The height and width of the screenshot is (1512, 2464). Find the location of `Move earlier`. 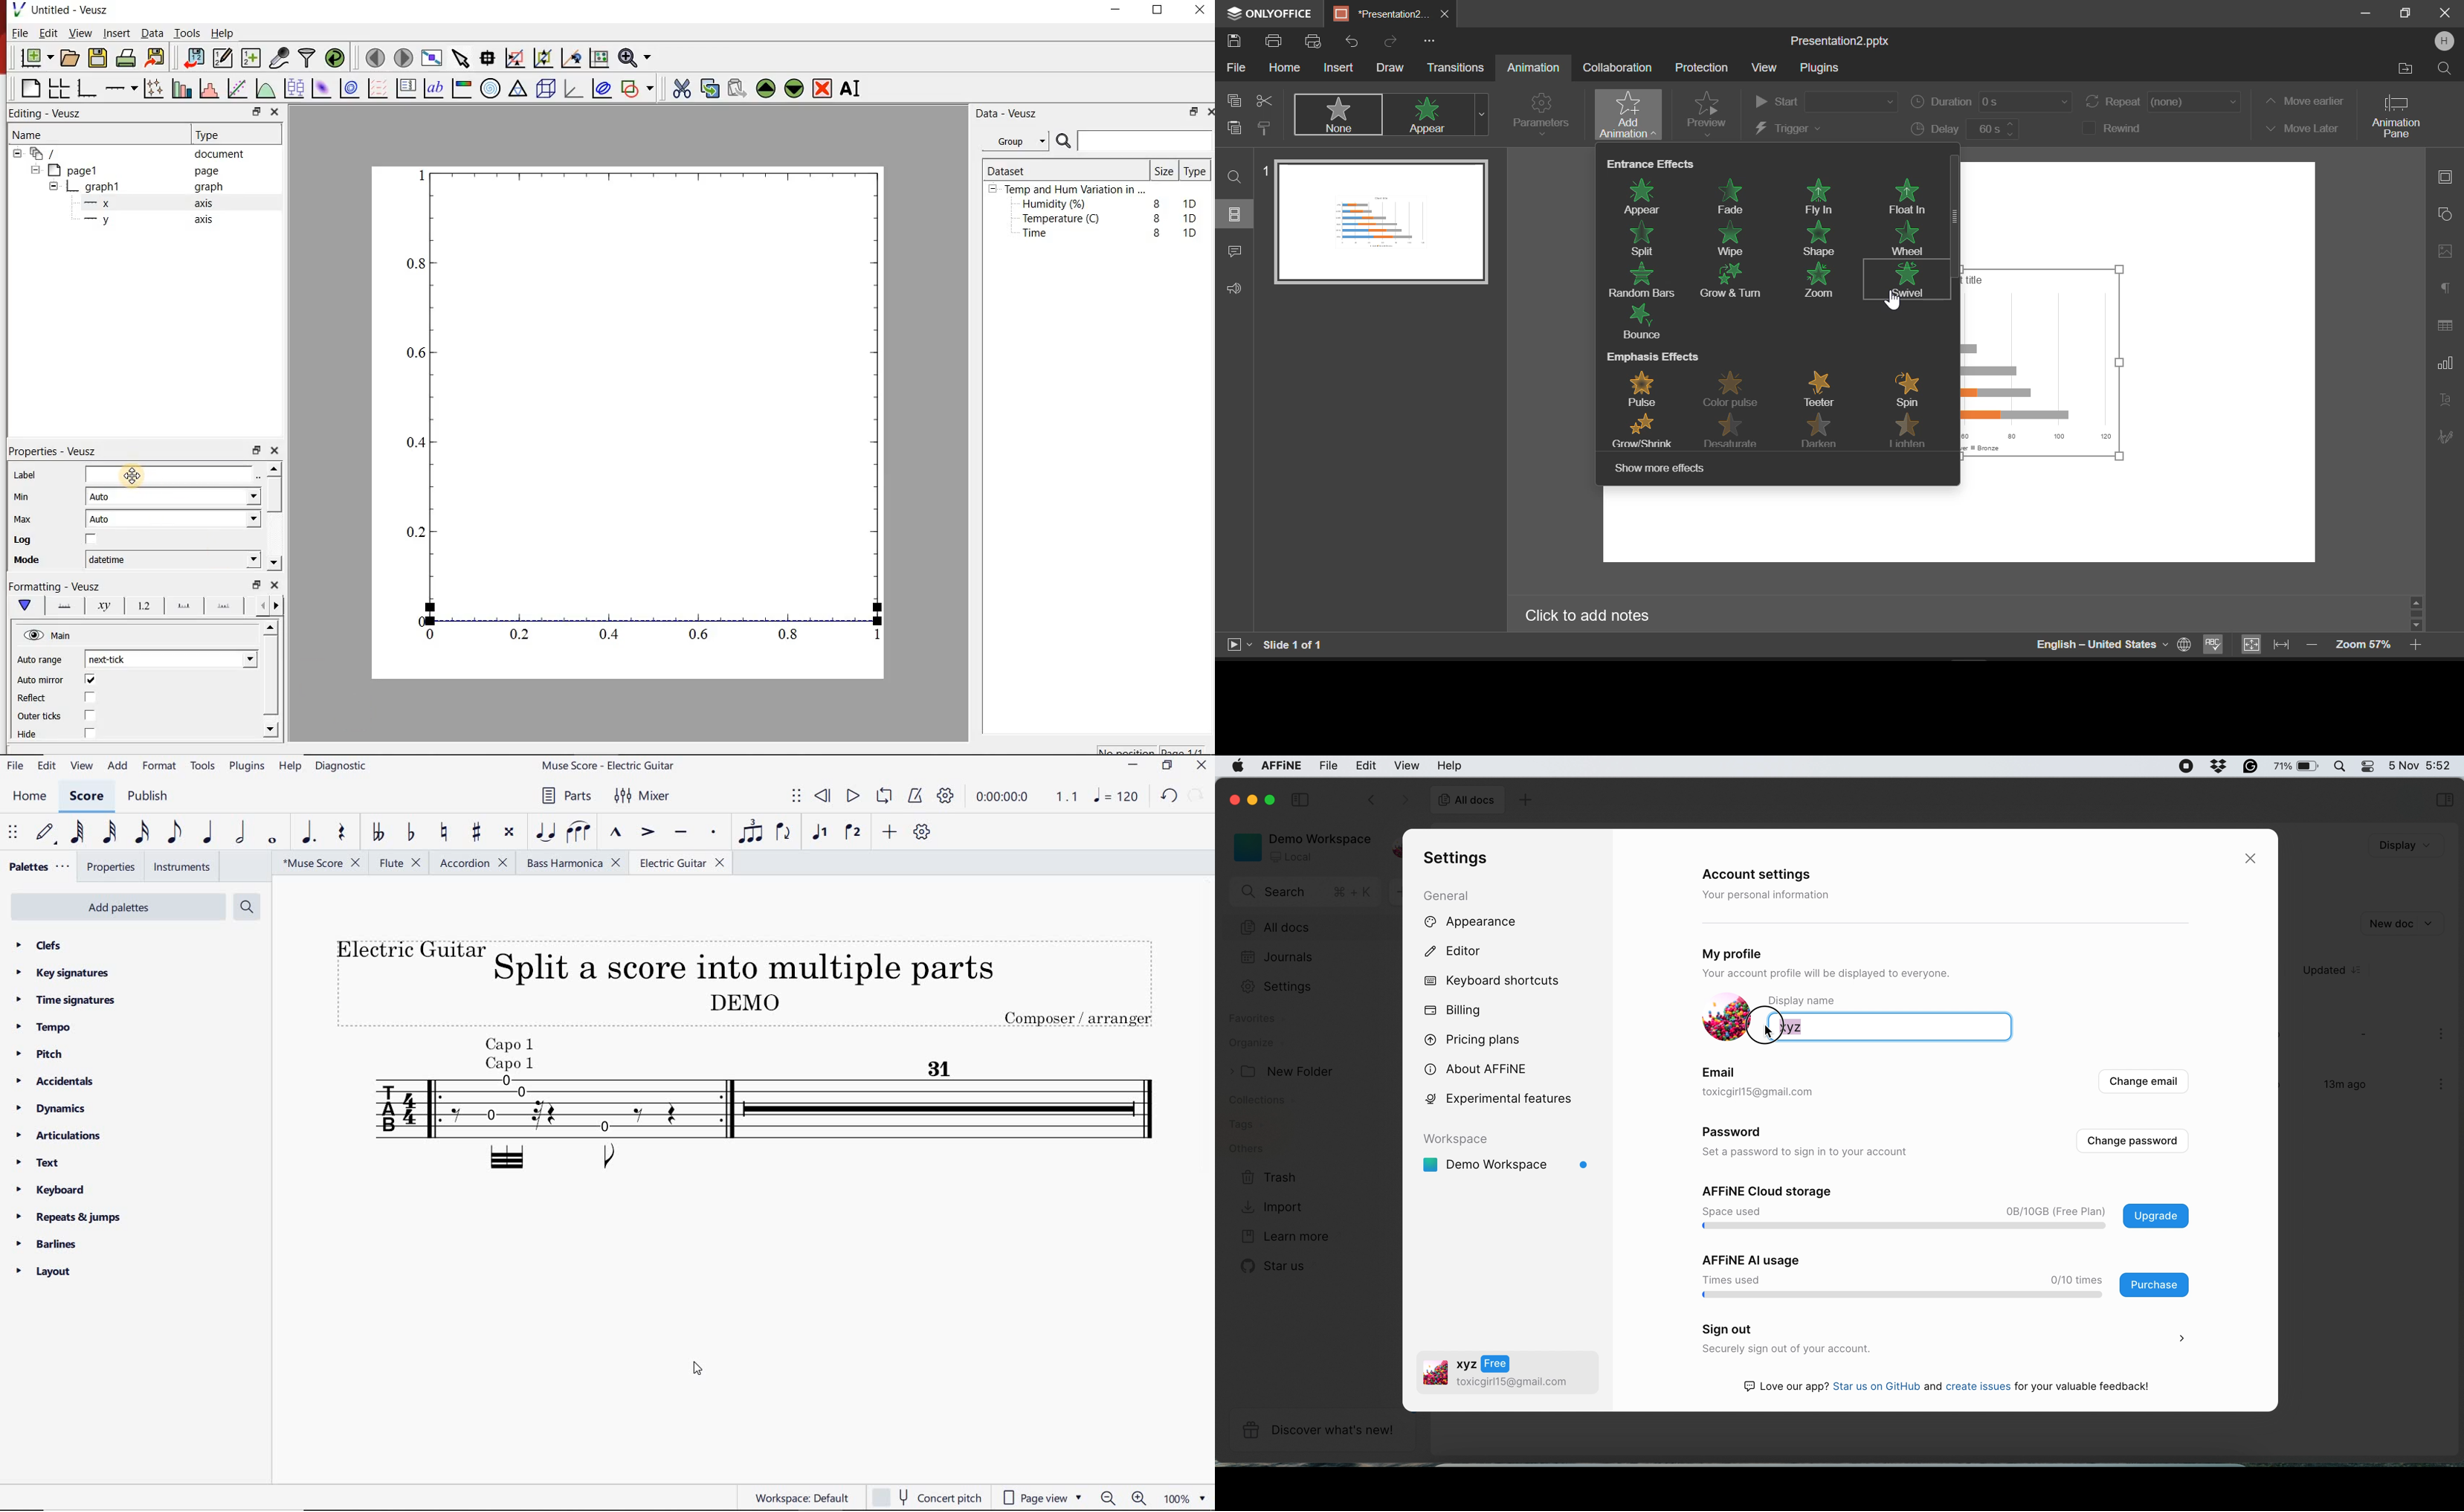

Move earlier is located at coordinates (2303, 101).